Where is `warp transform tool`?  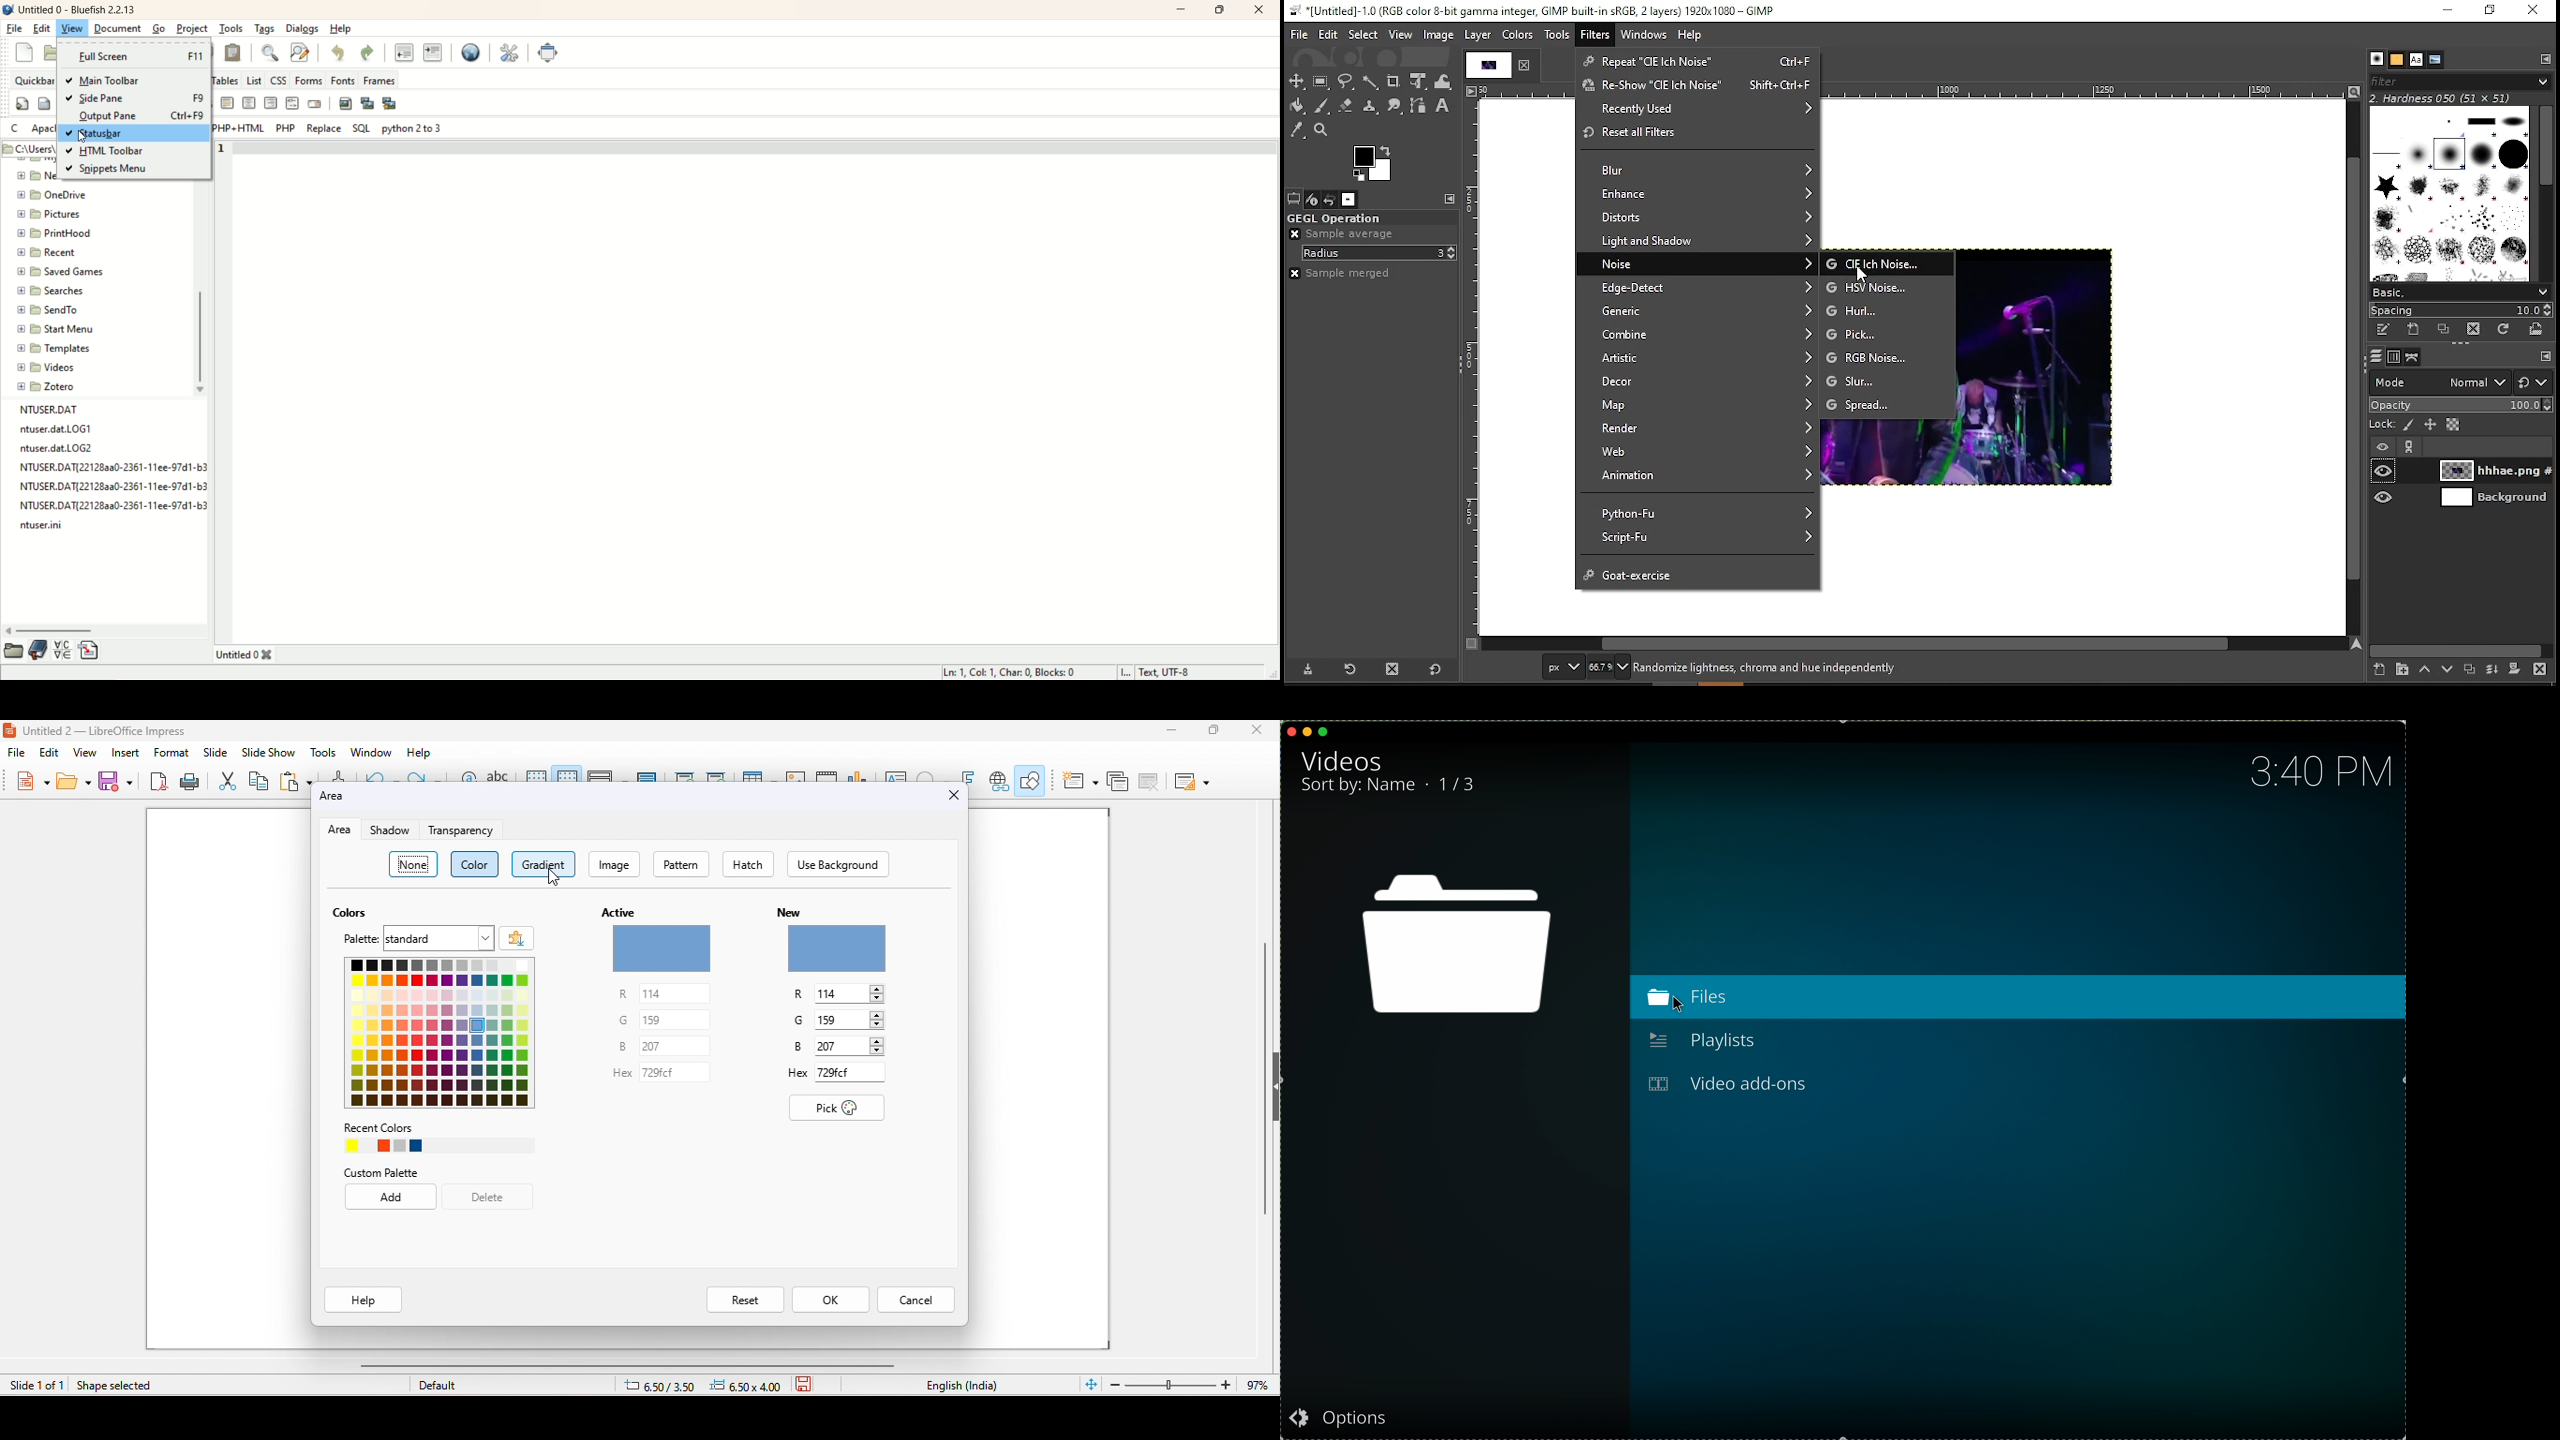 warp transform tool is located at coordinates (1443, 80).